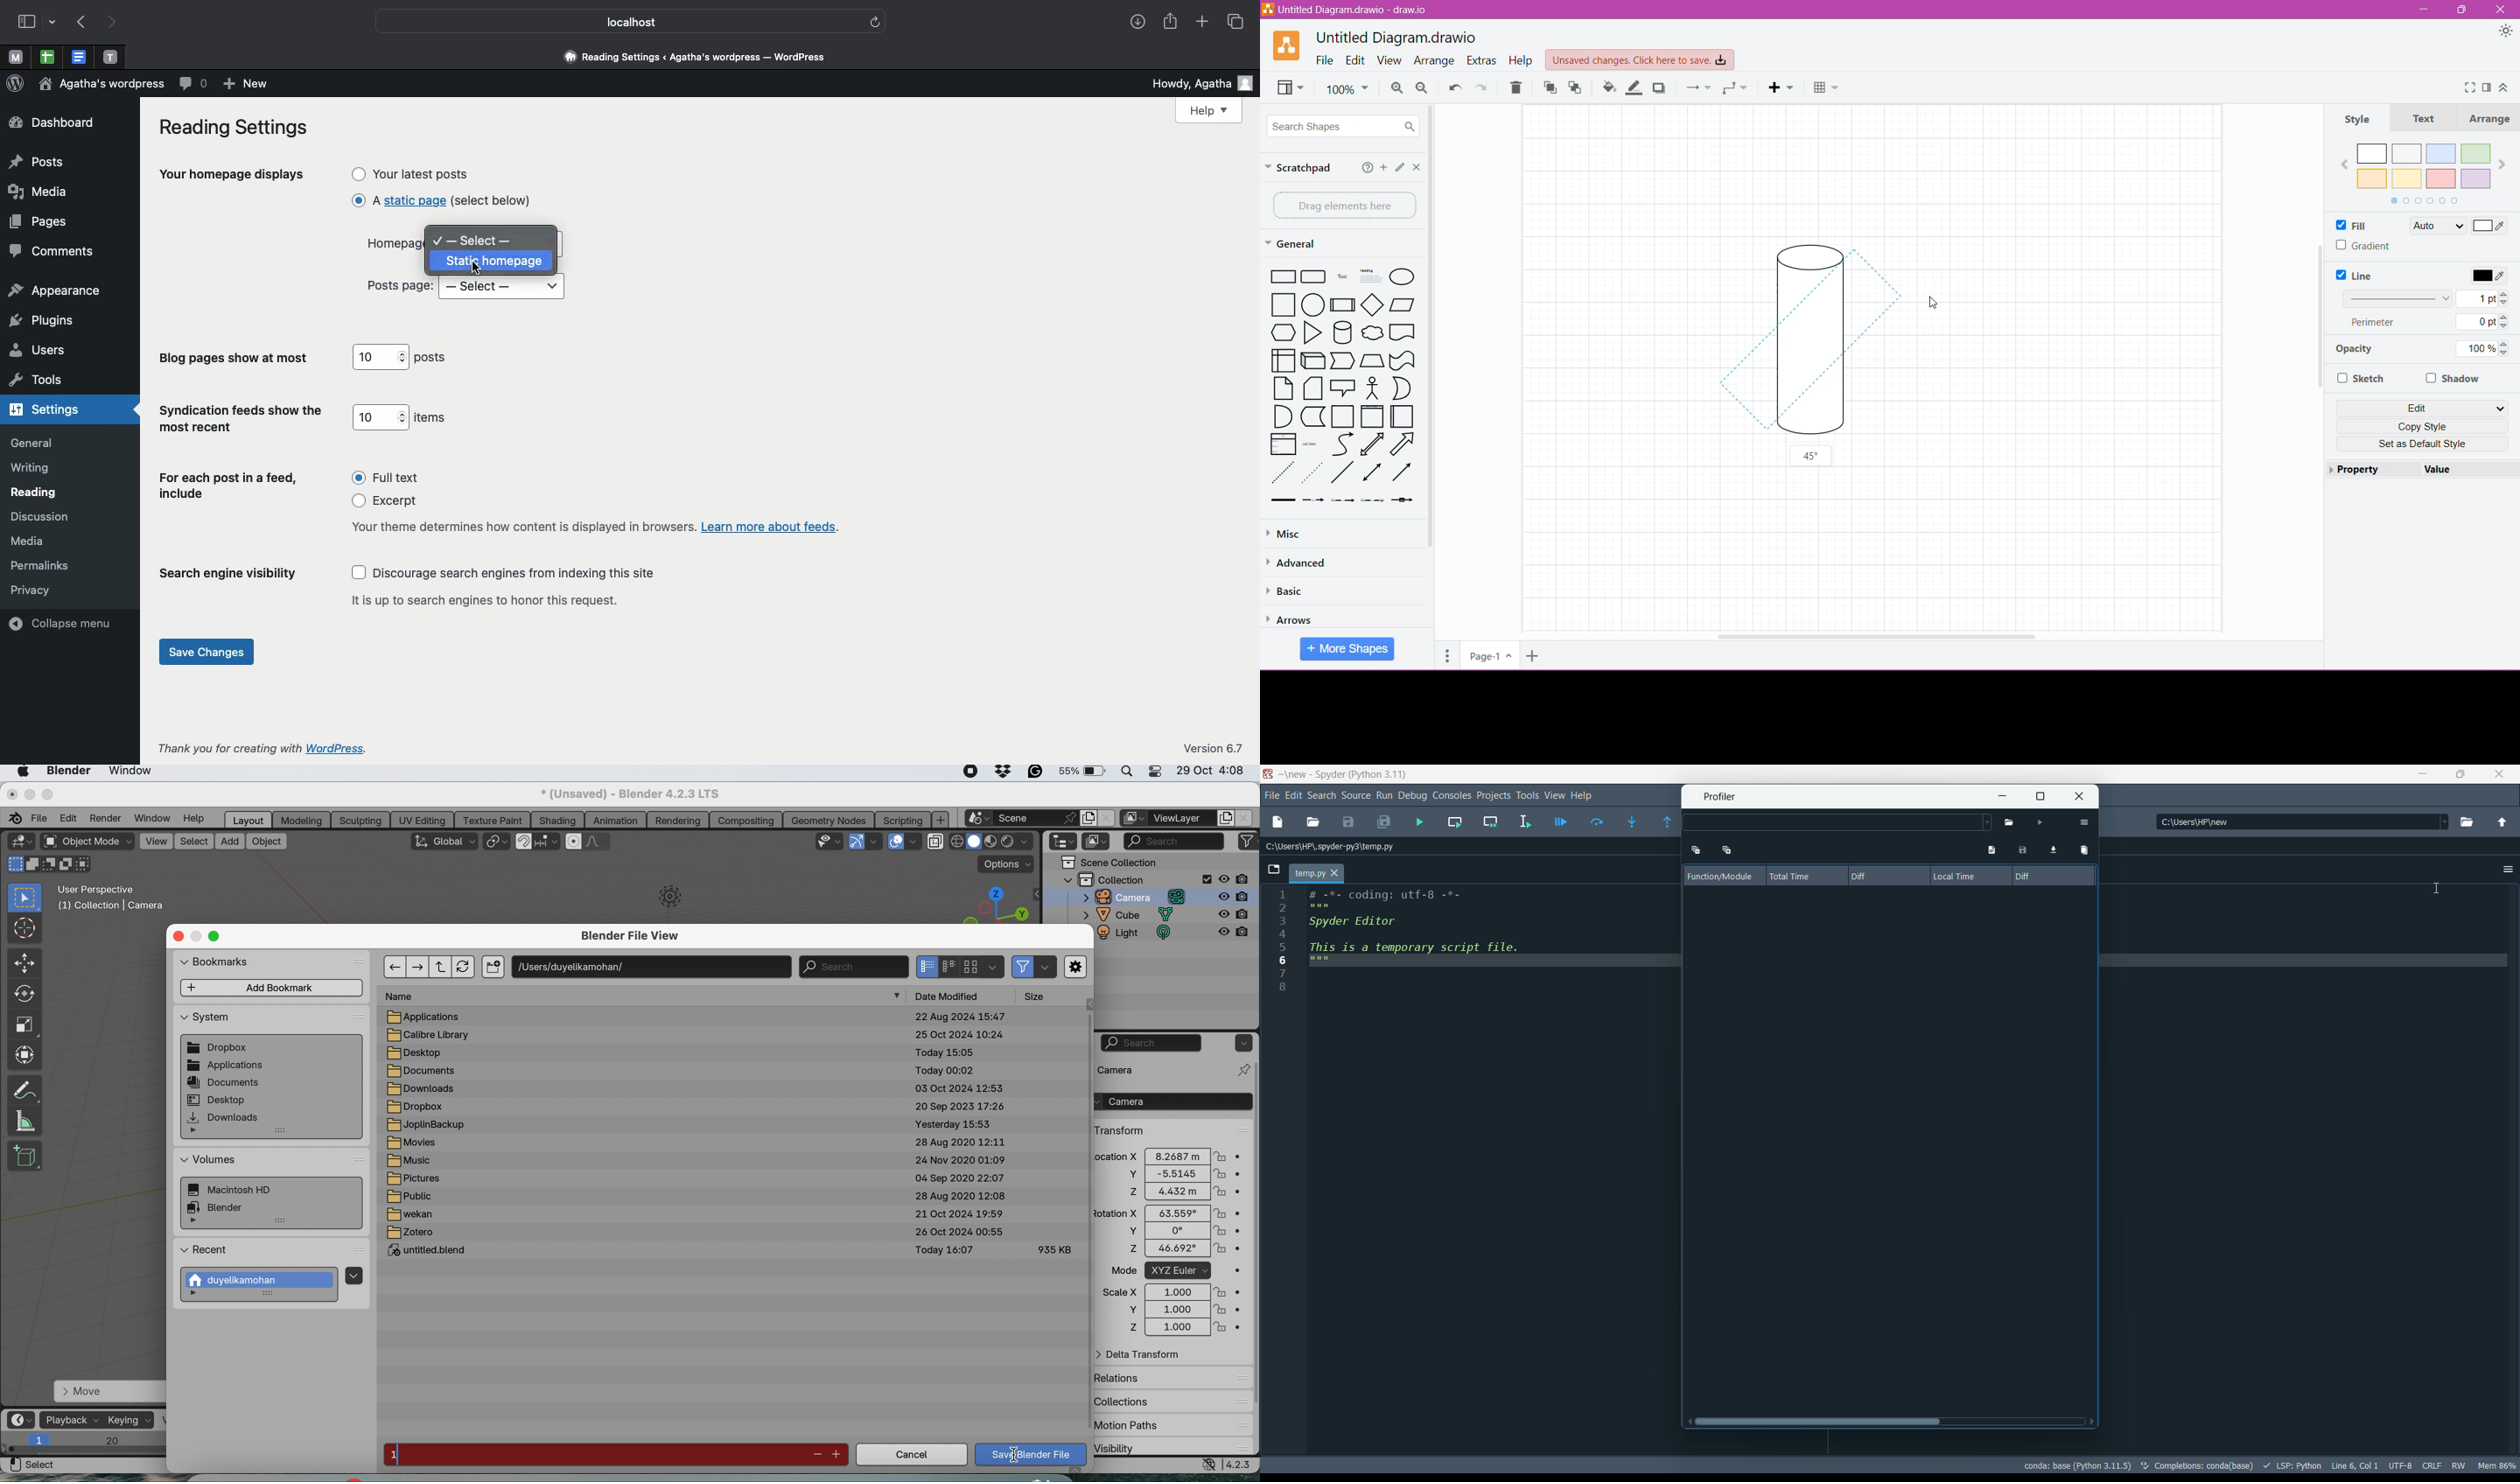 Image resolution: width=2520 pixels, height=1484 pixels. I want to click on More Shapes, so click(1348, 650).